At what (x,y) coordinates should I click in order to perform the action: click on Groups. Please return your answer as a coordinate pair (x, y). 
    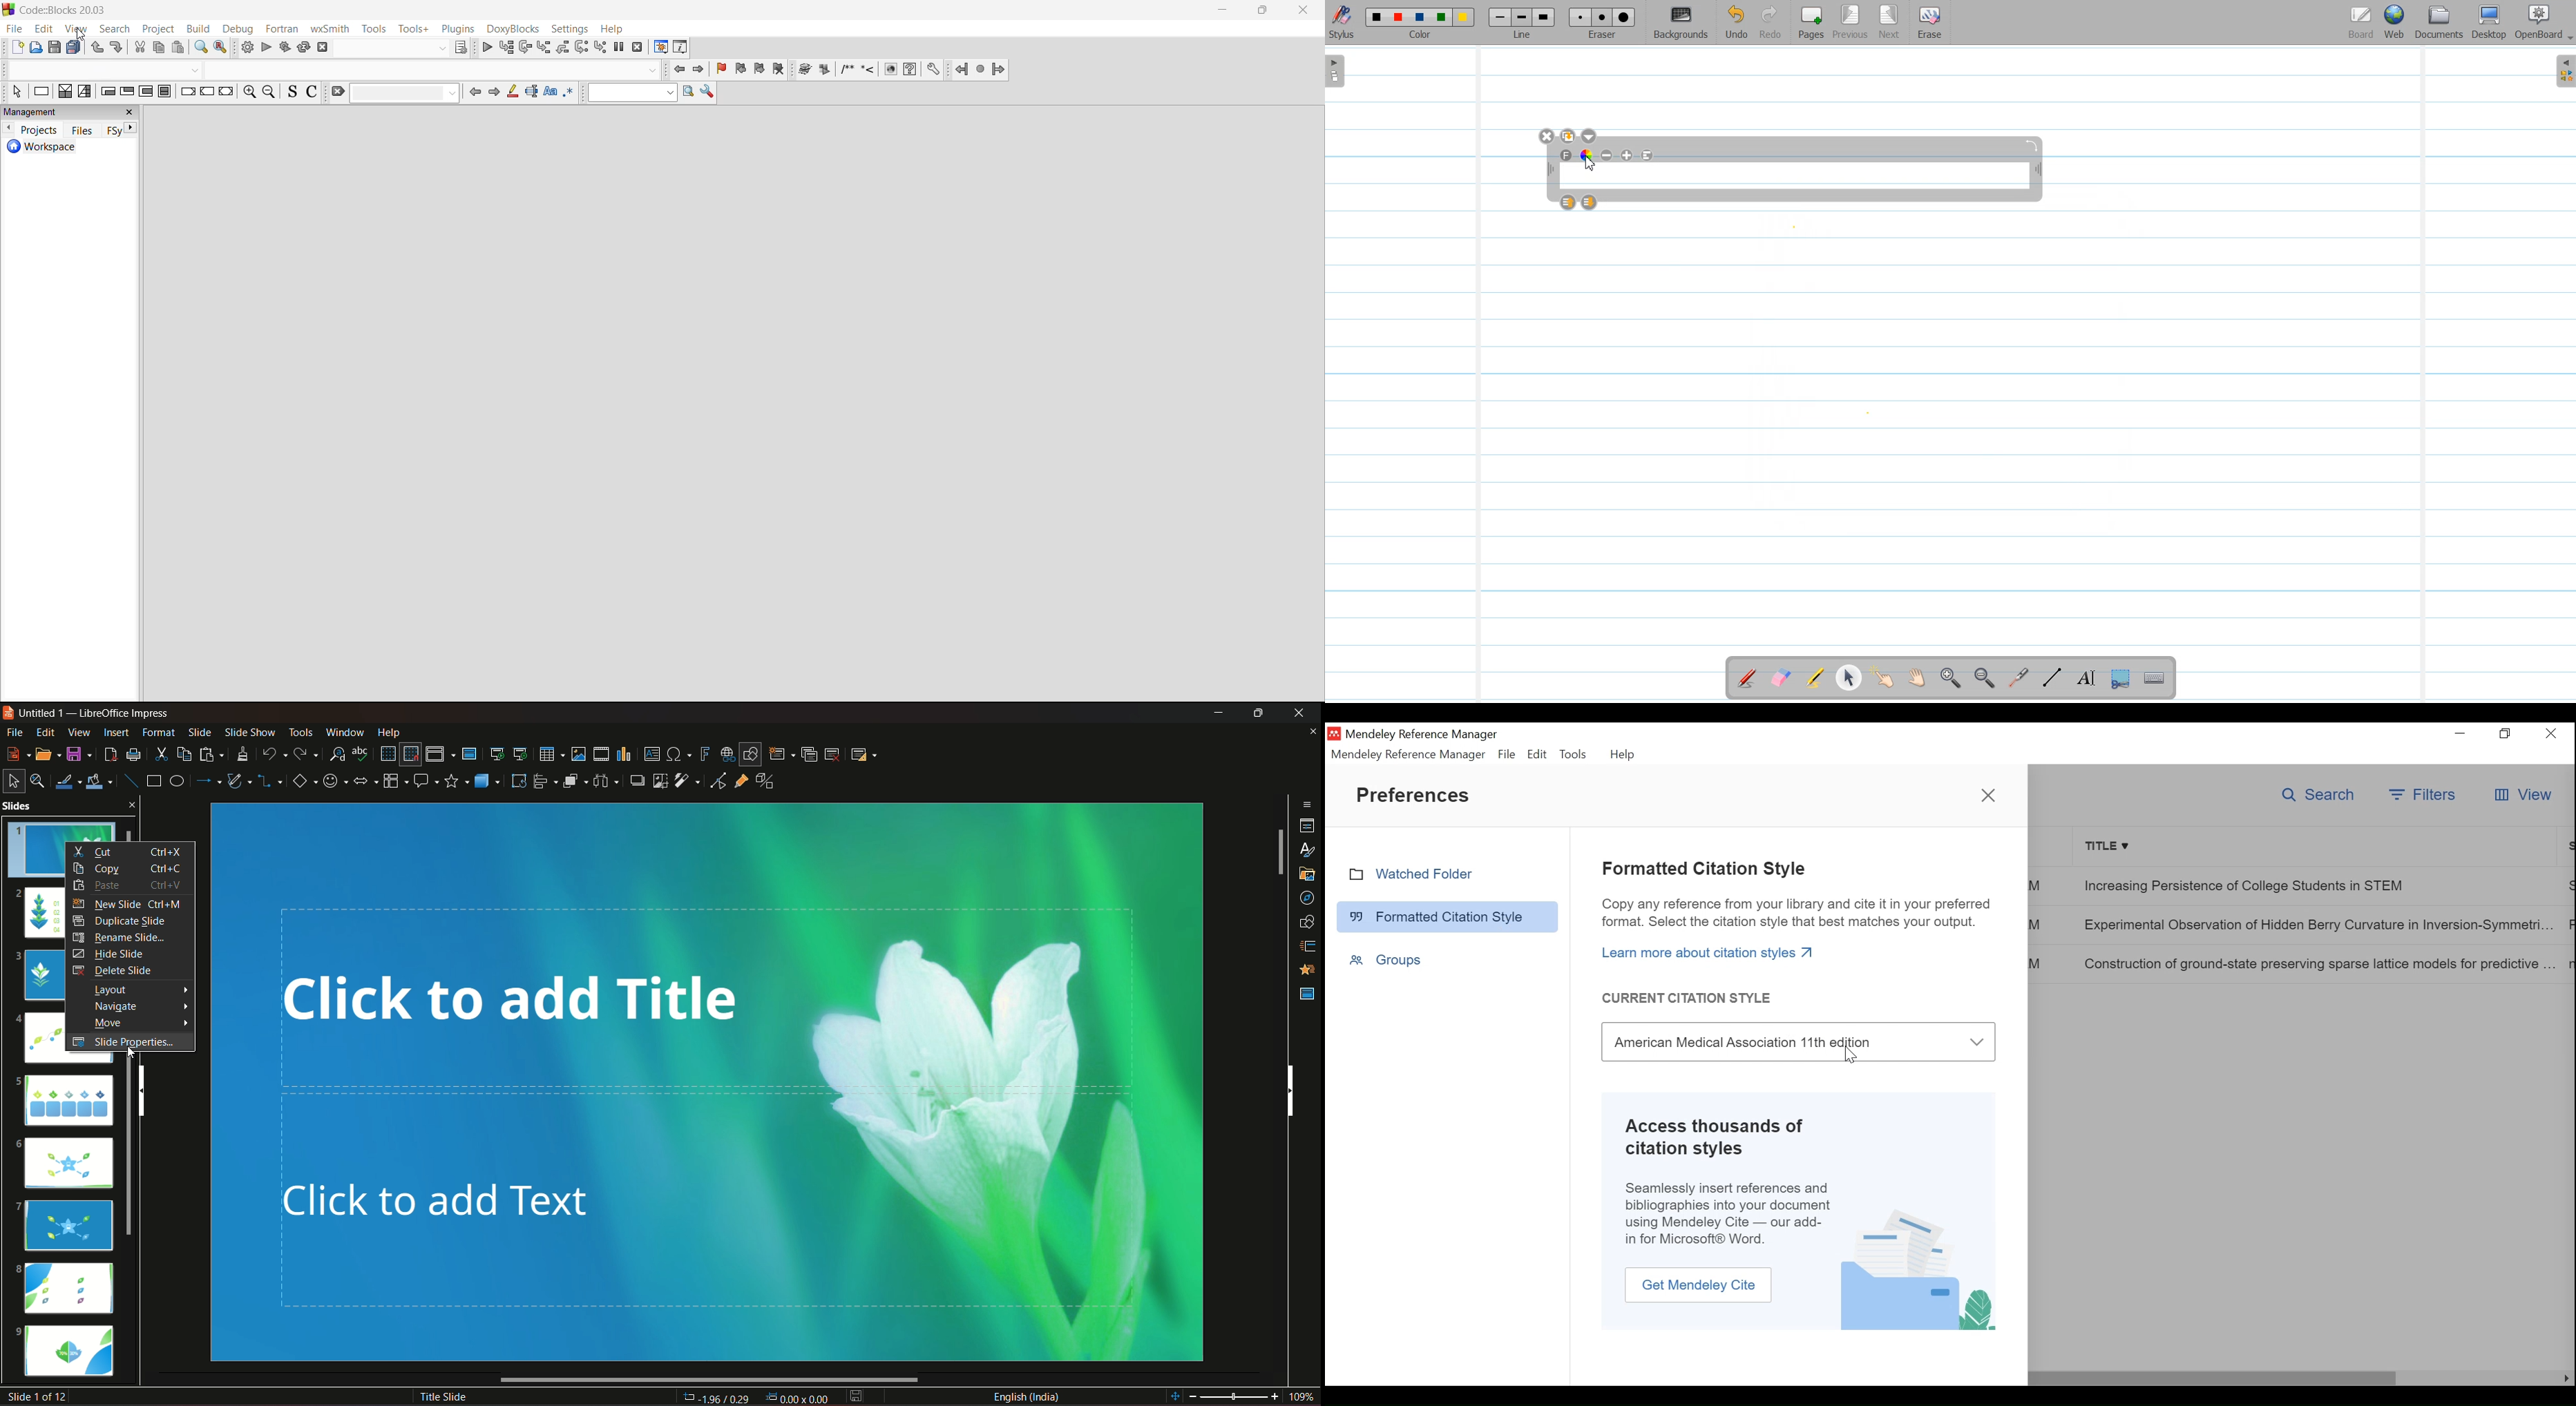
    Looking at the image, I should click on (1386, 959).